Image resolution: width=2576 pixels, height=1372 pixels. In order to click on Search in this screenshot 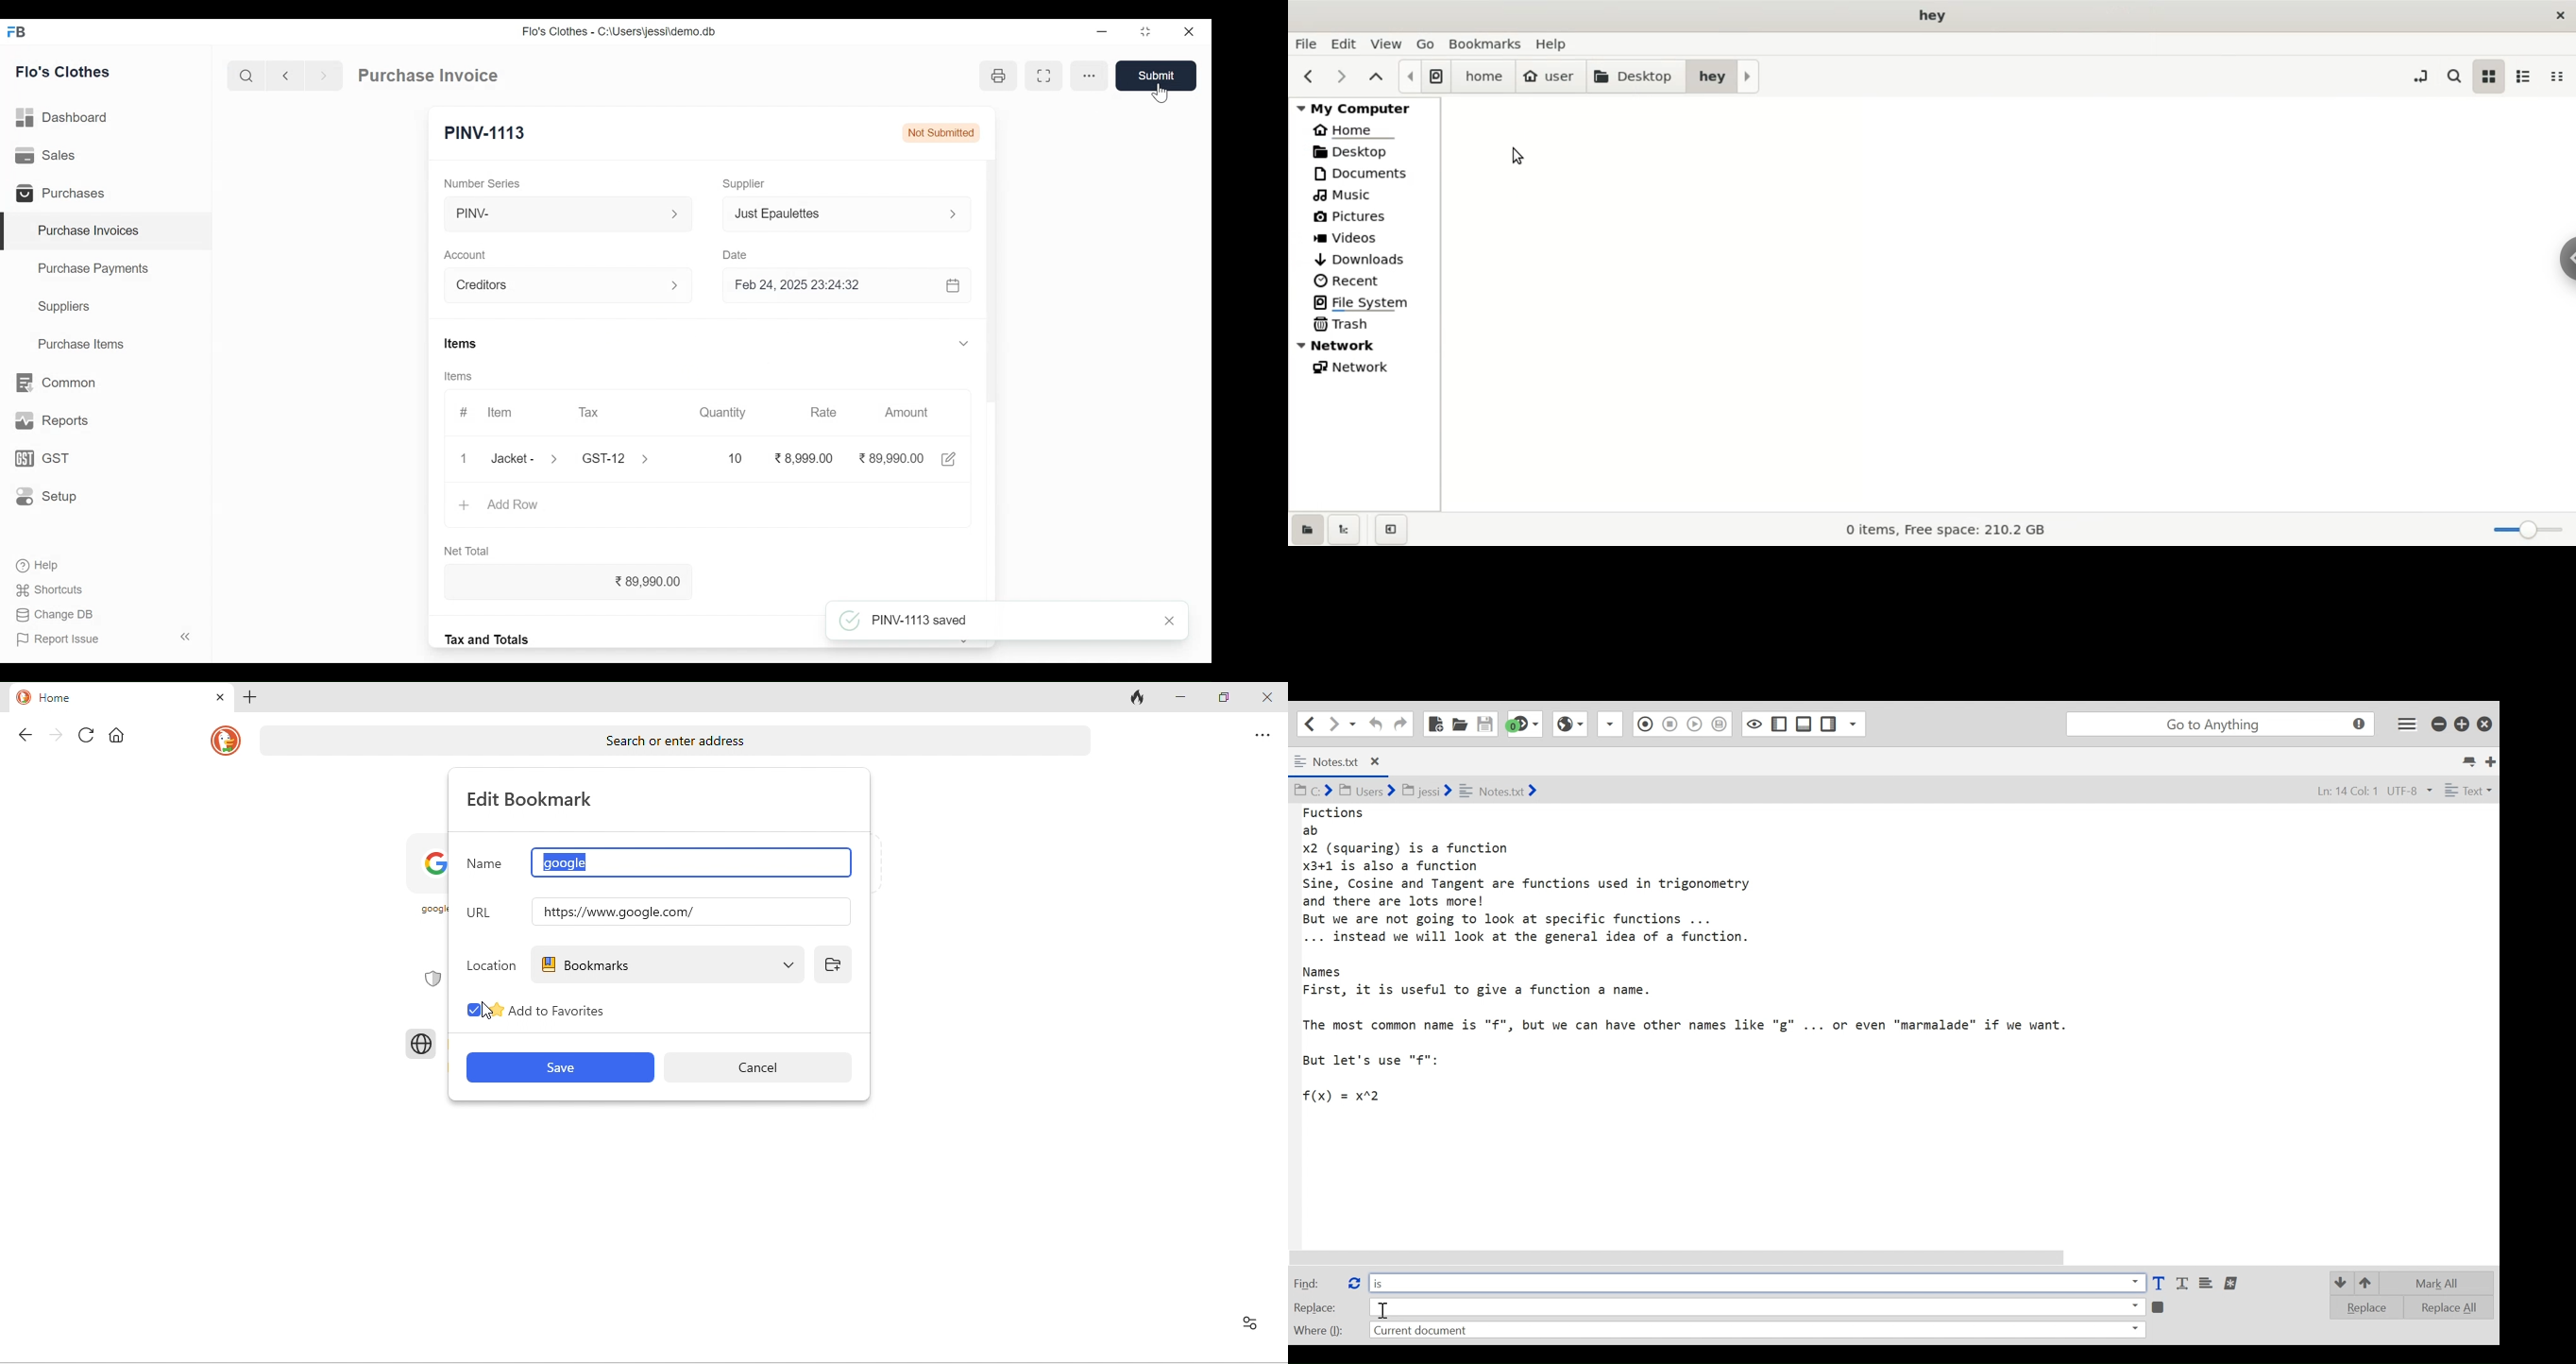, I will do `click(247, 75)`.